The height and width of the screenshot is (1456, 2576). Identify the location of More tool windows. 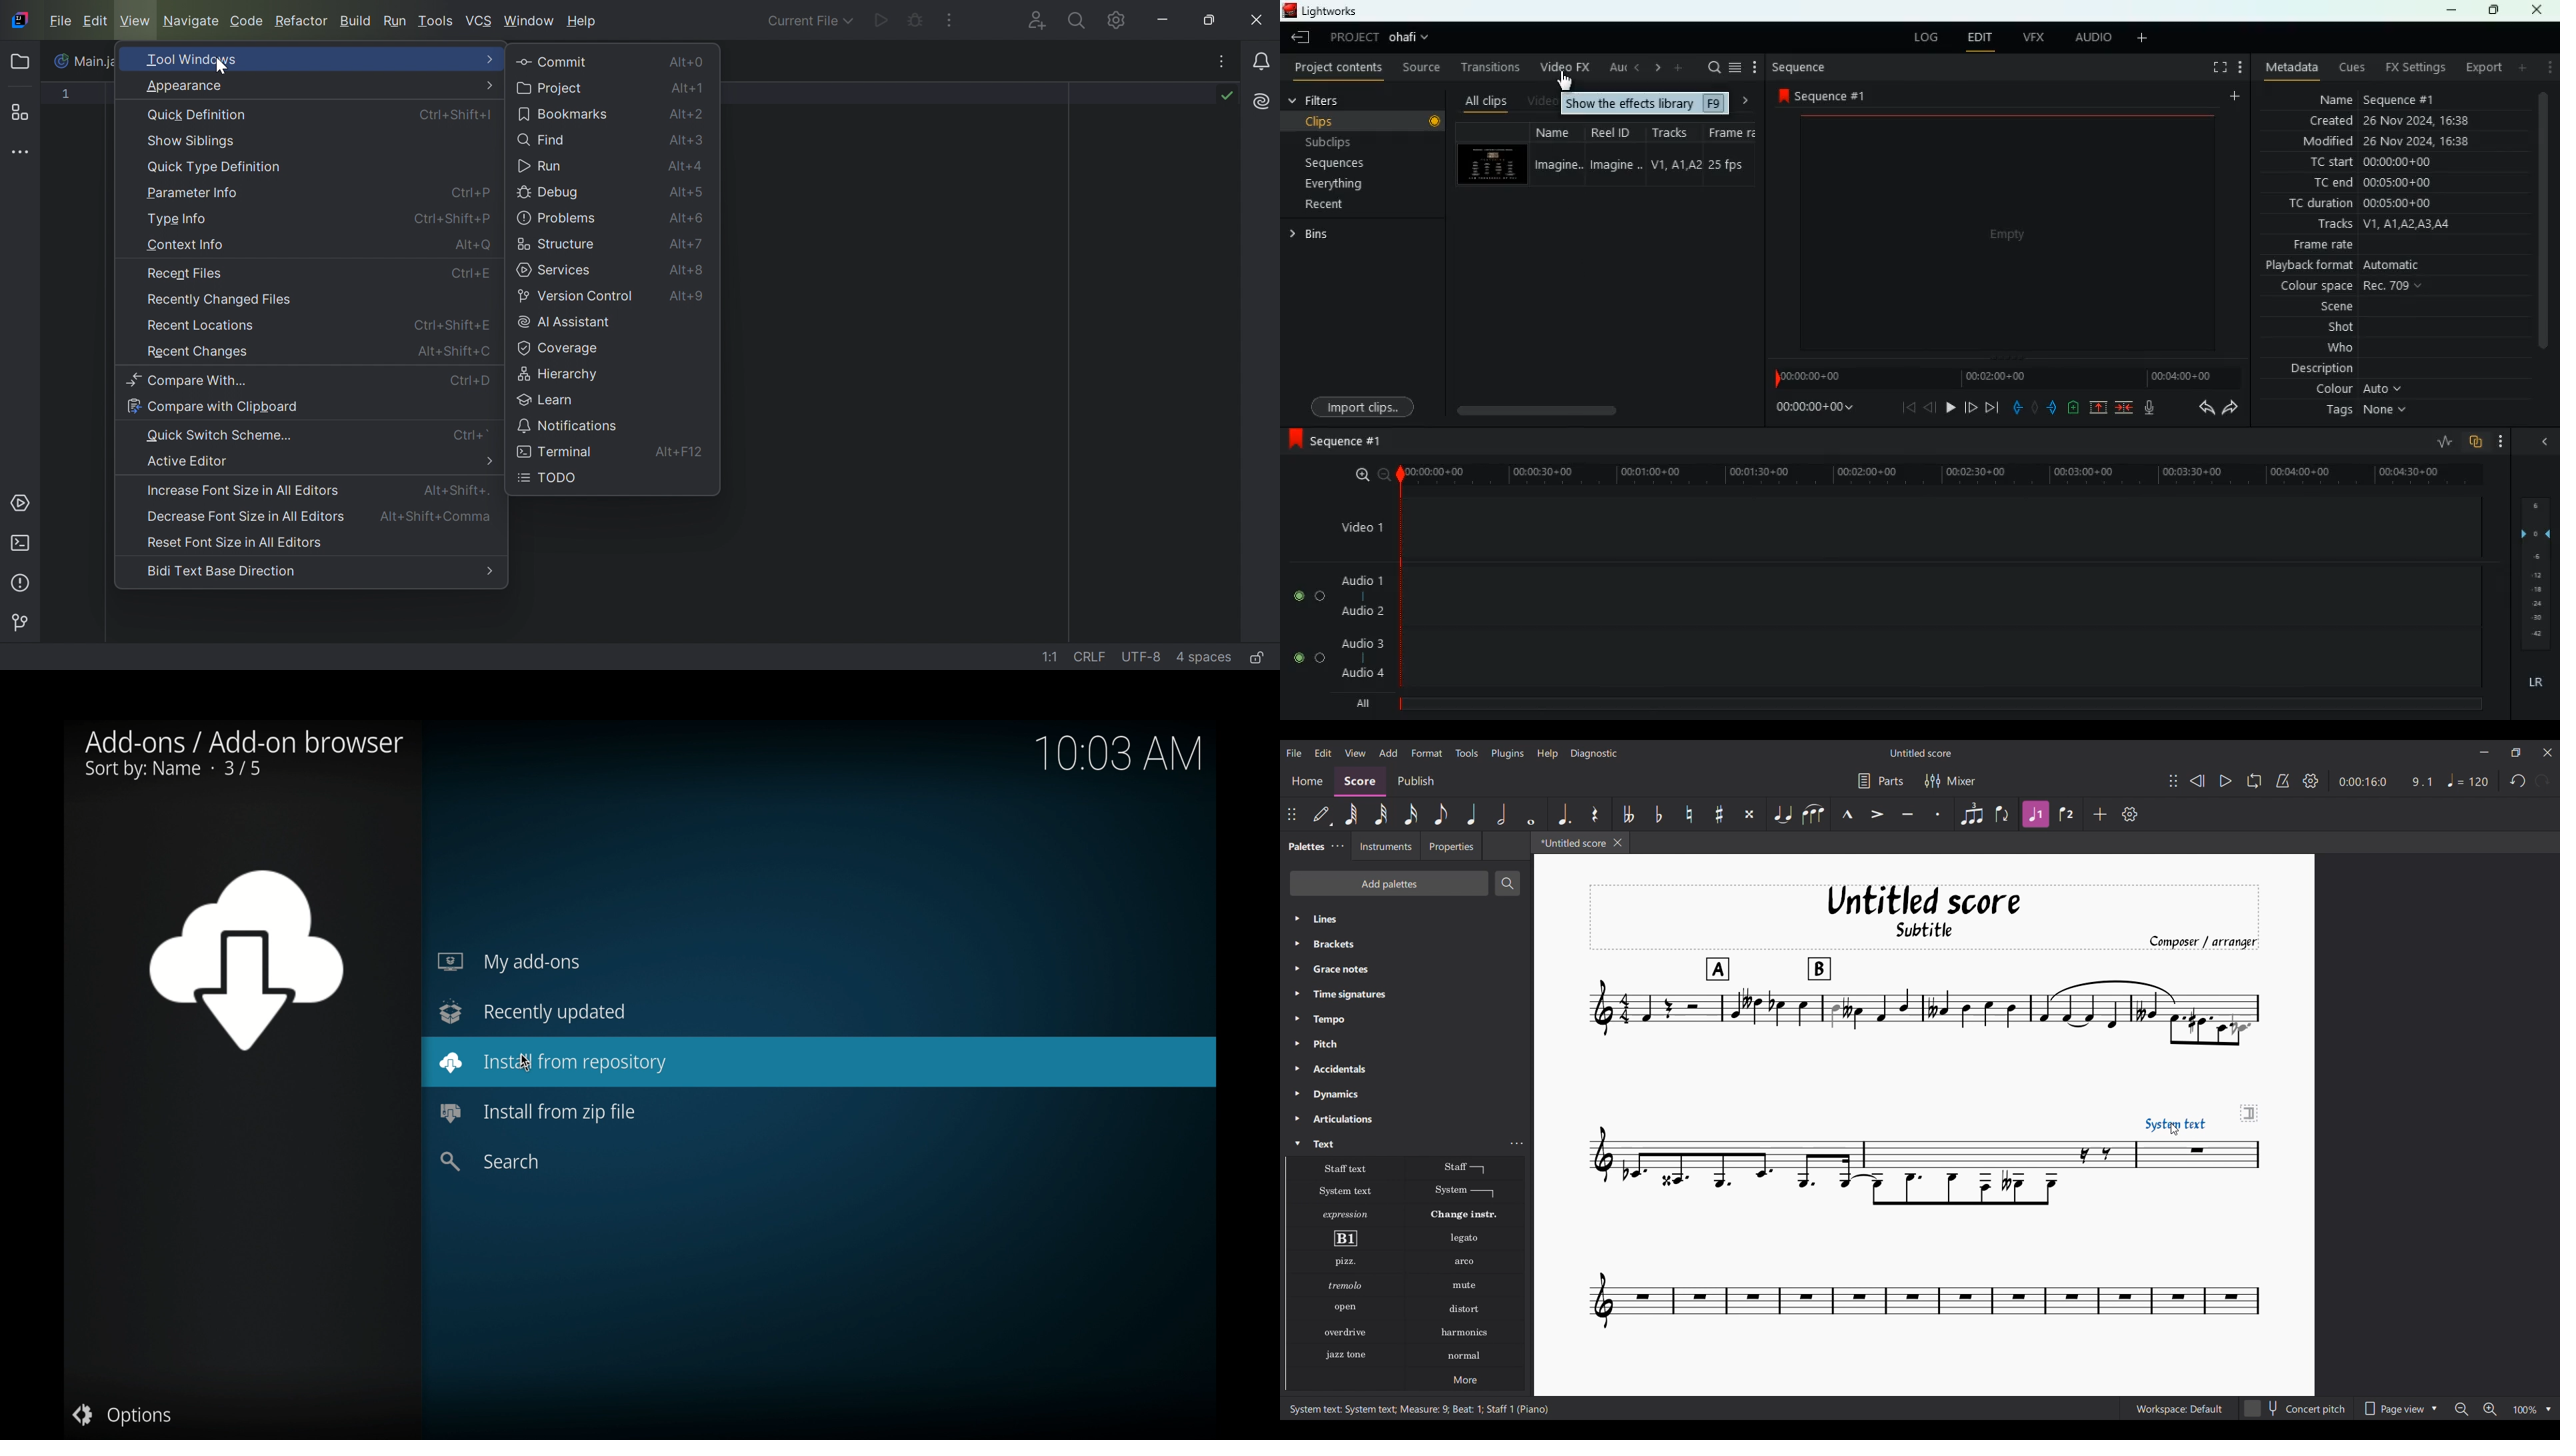
(23, 153).